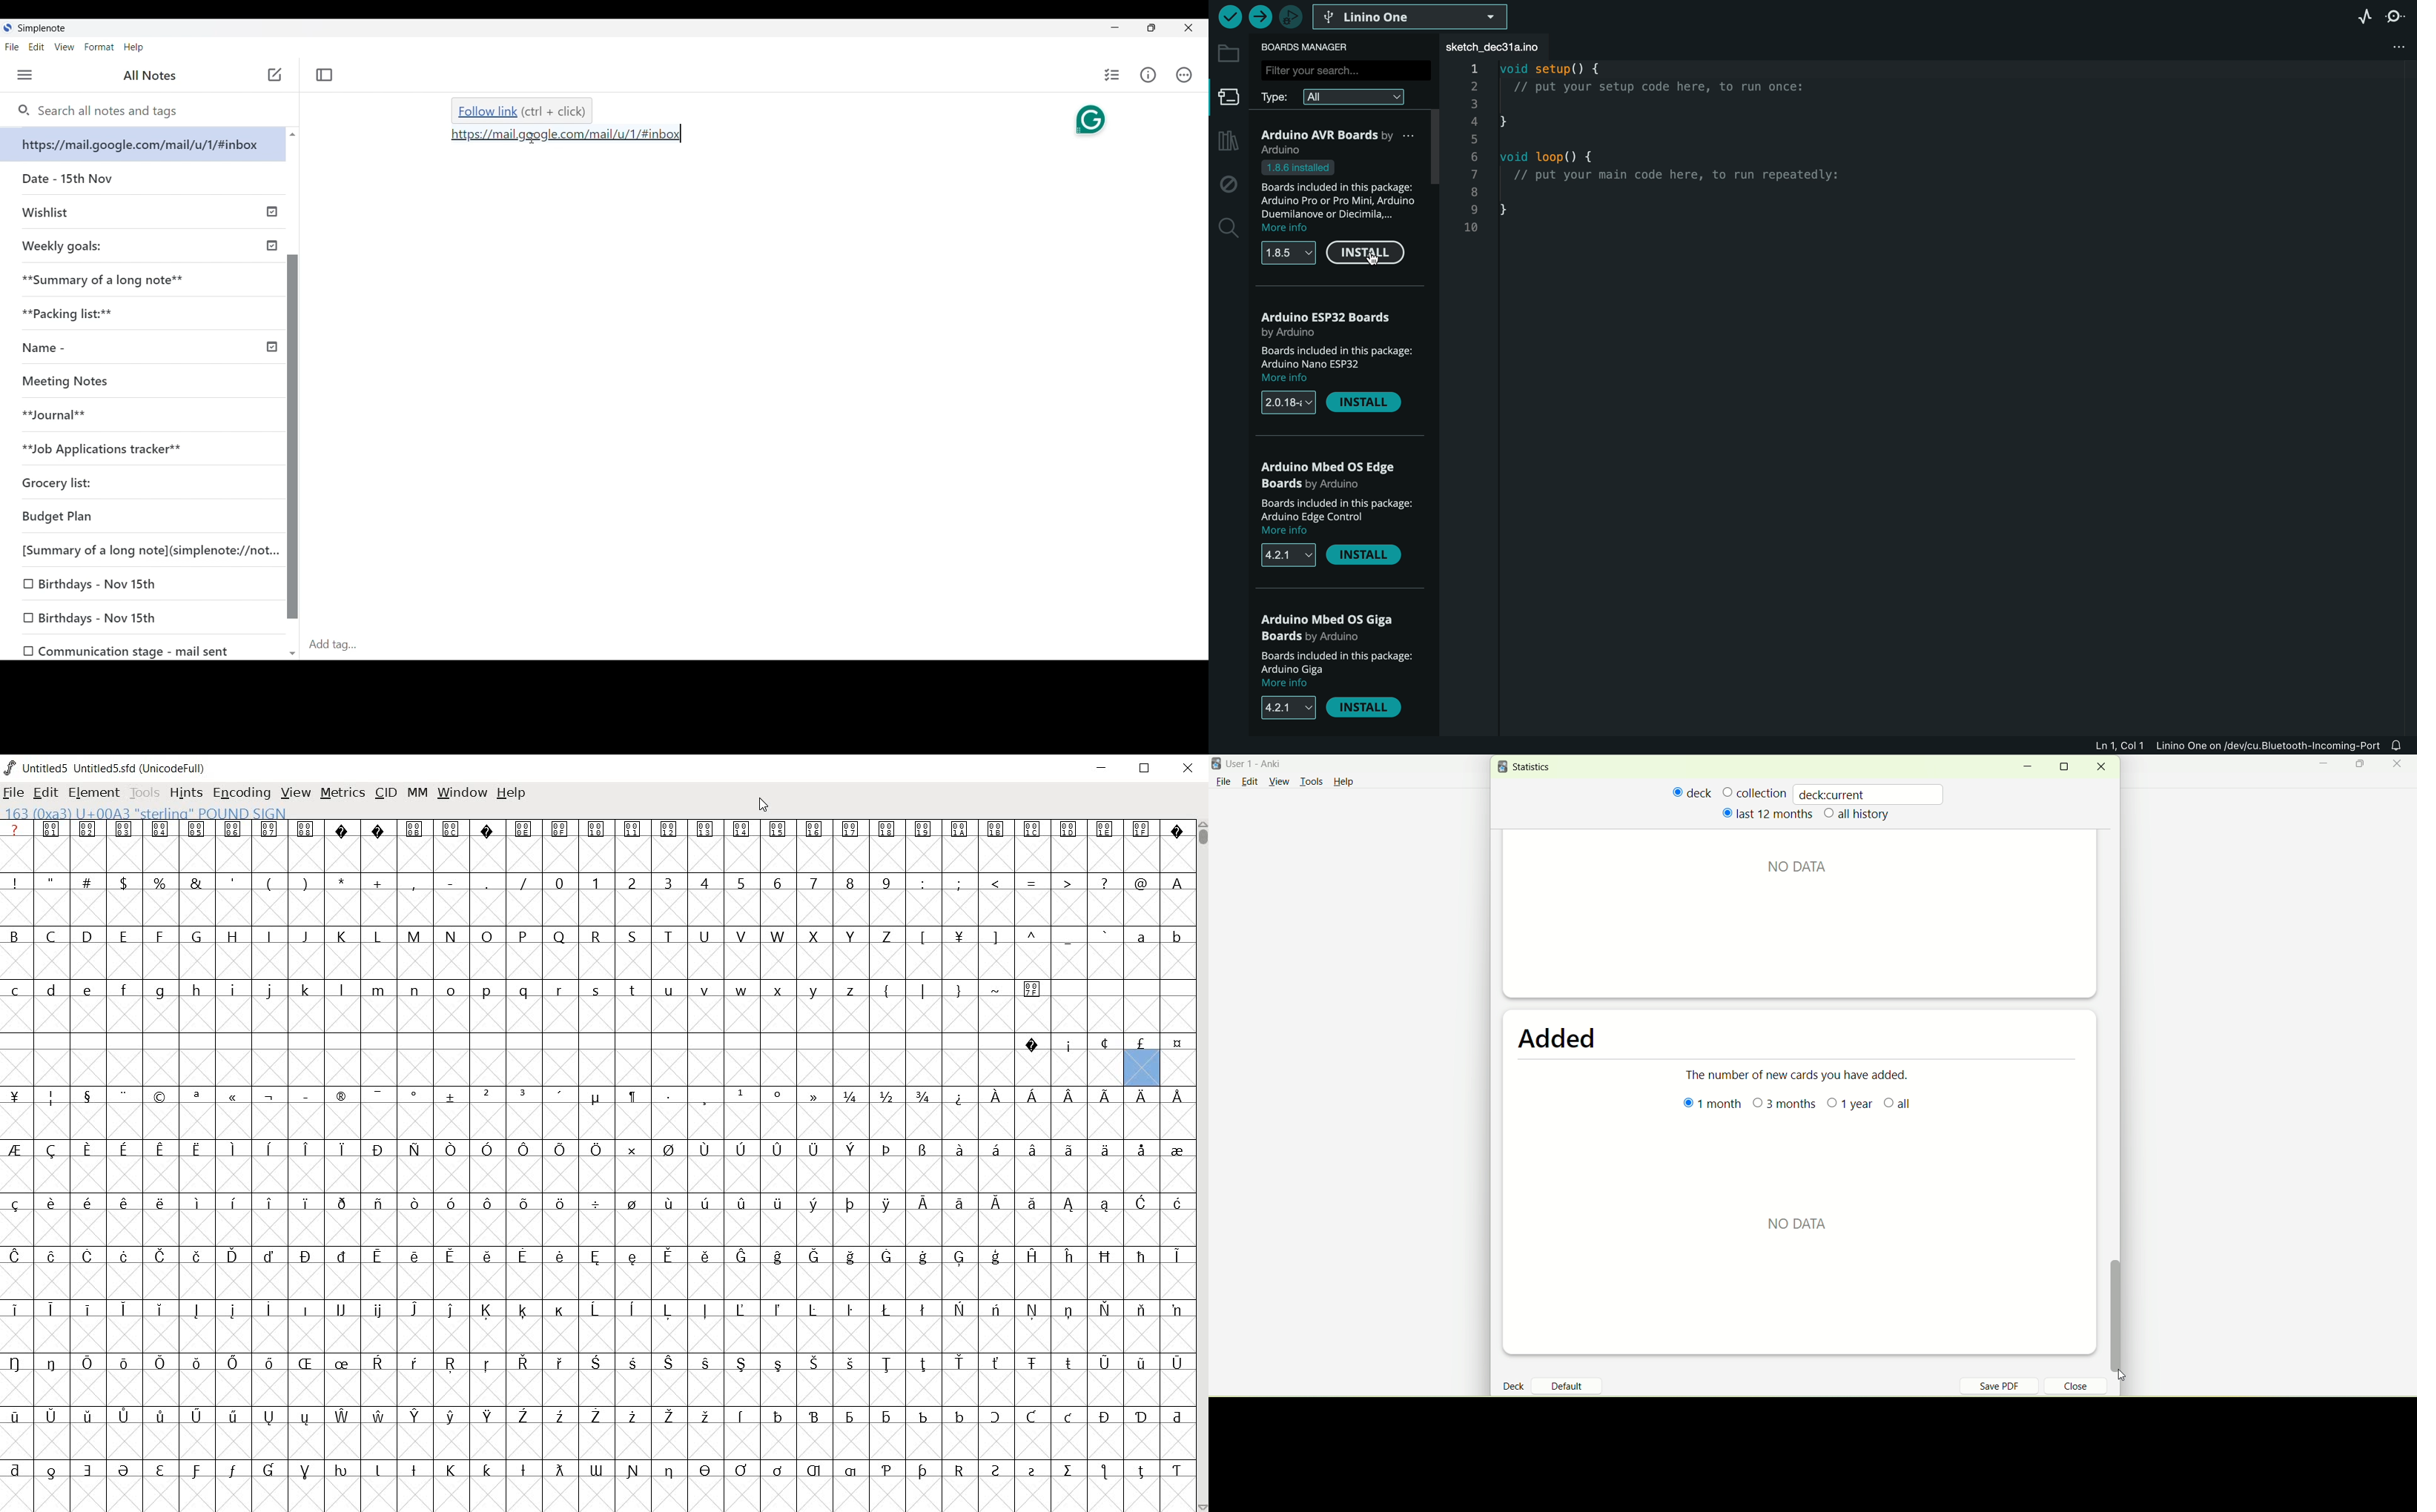  What do you see at coordinates (2007, 1386) in the screenshot?
I see `save PDF` at bounding box center [2007, 1386].